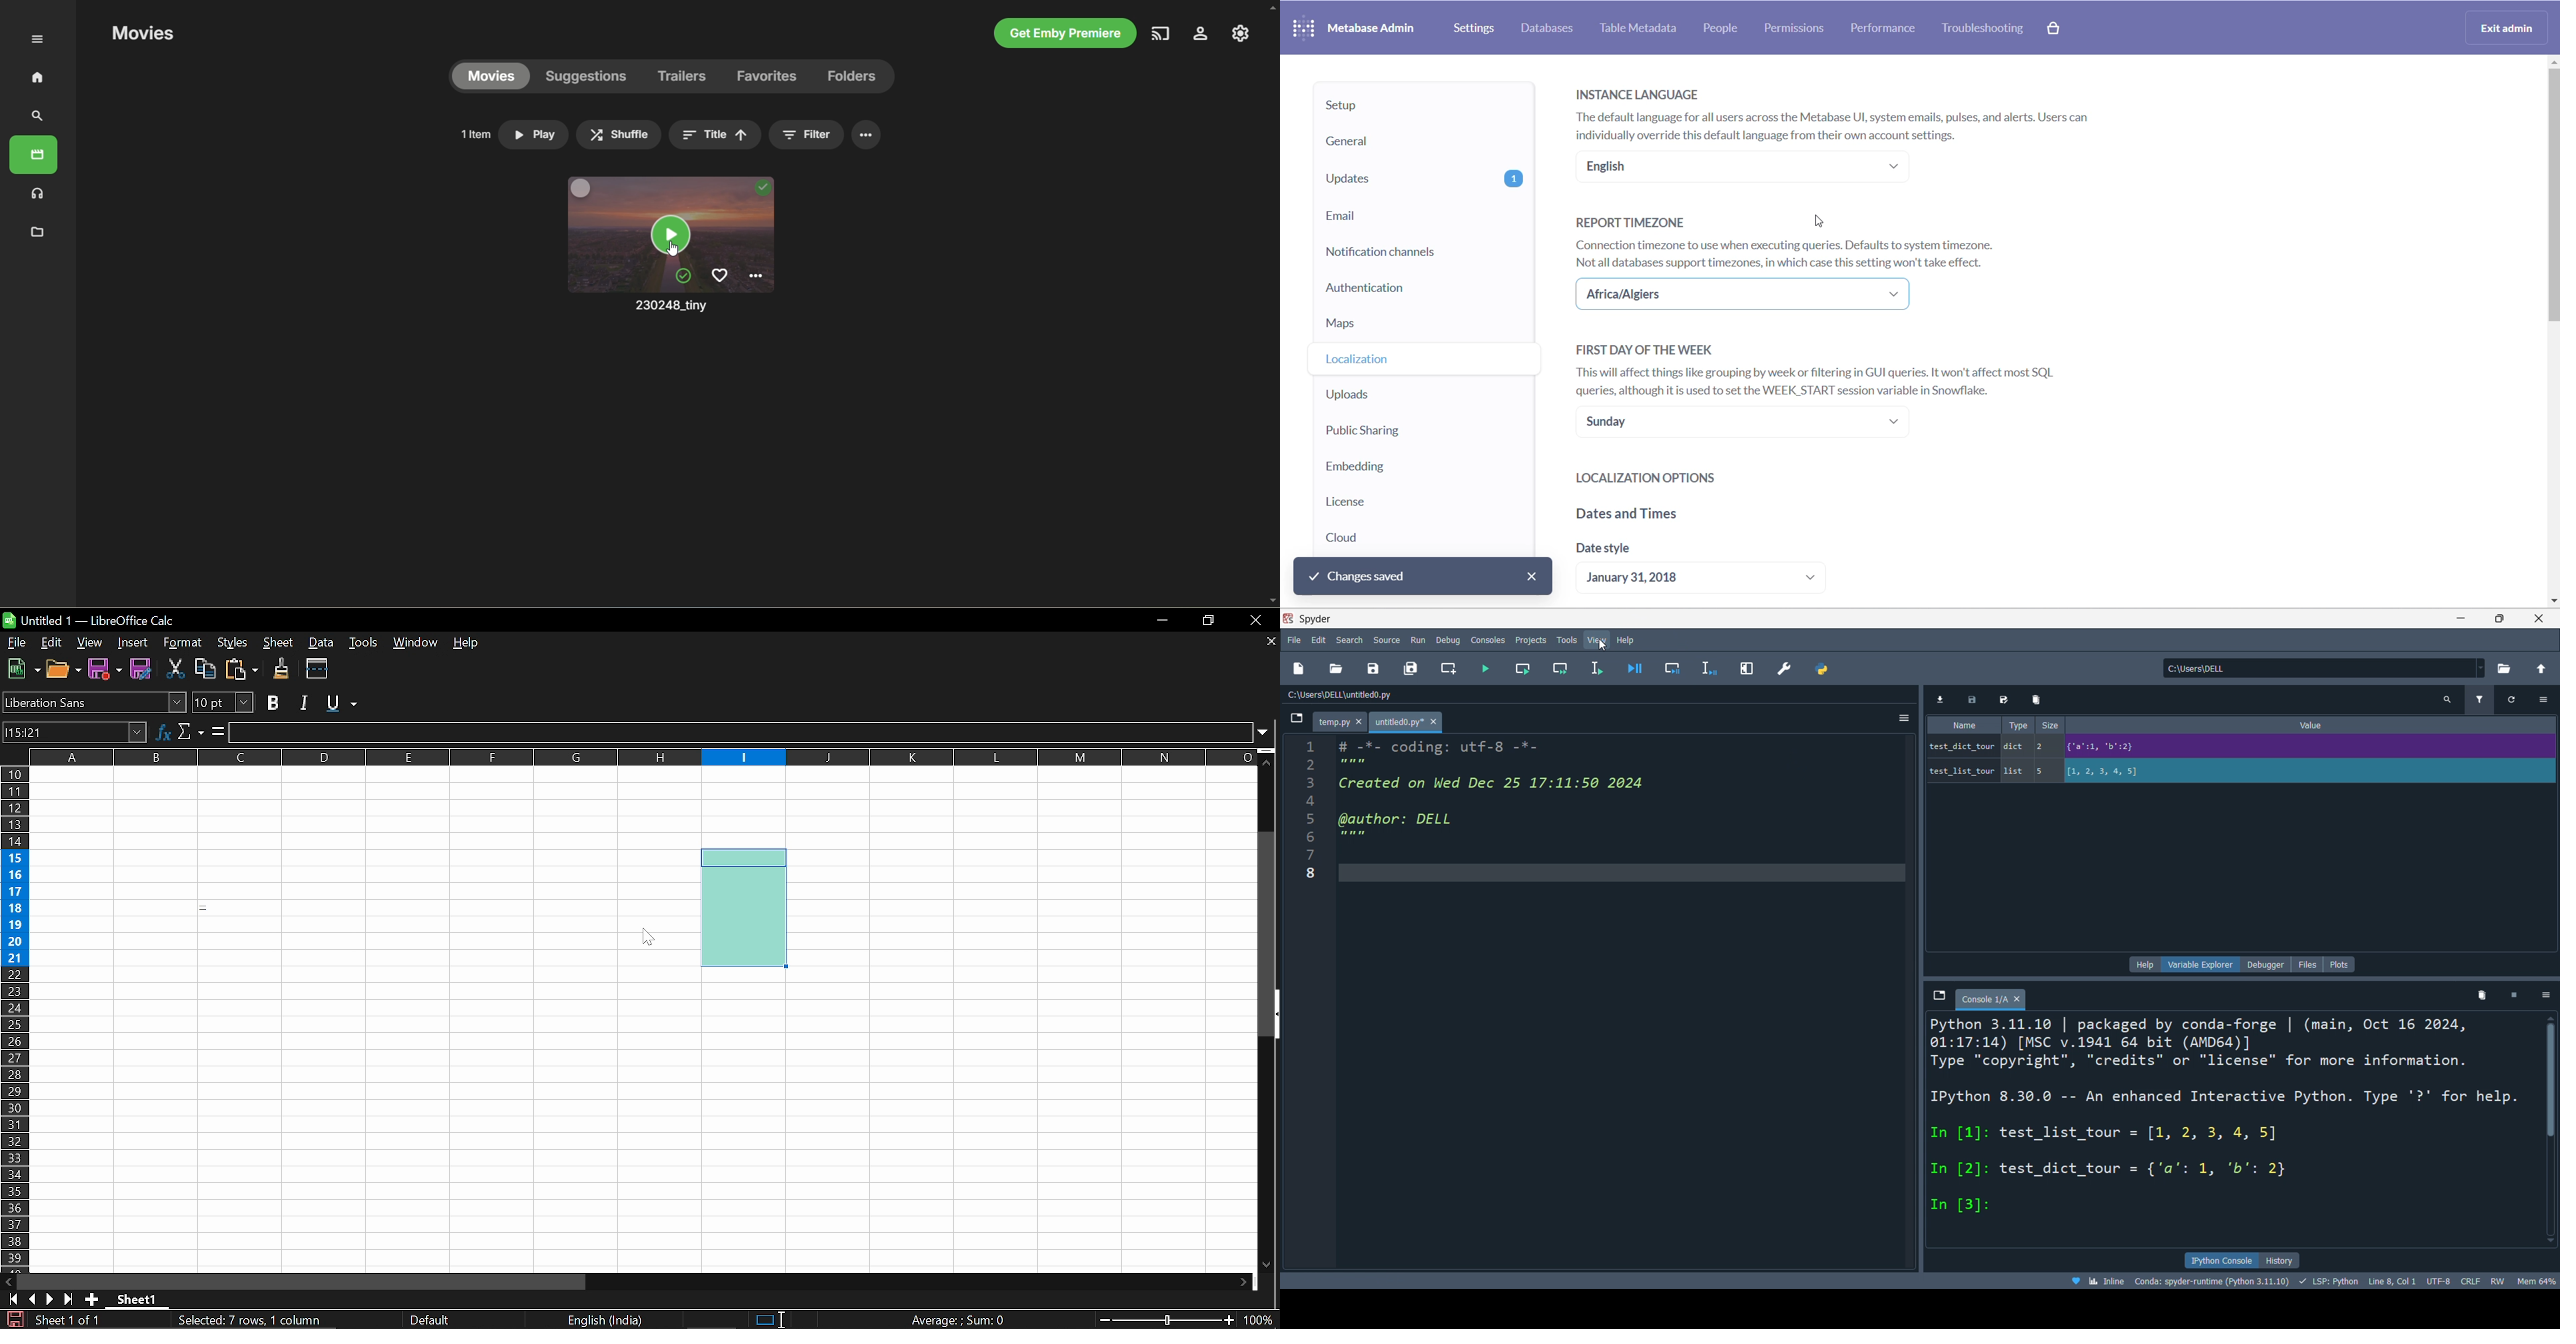 The width and height of the screenshot is (2576, 1344). I want to click on ipython console, so click(2221, 1259).